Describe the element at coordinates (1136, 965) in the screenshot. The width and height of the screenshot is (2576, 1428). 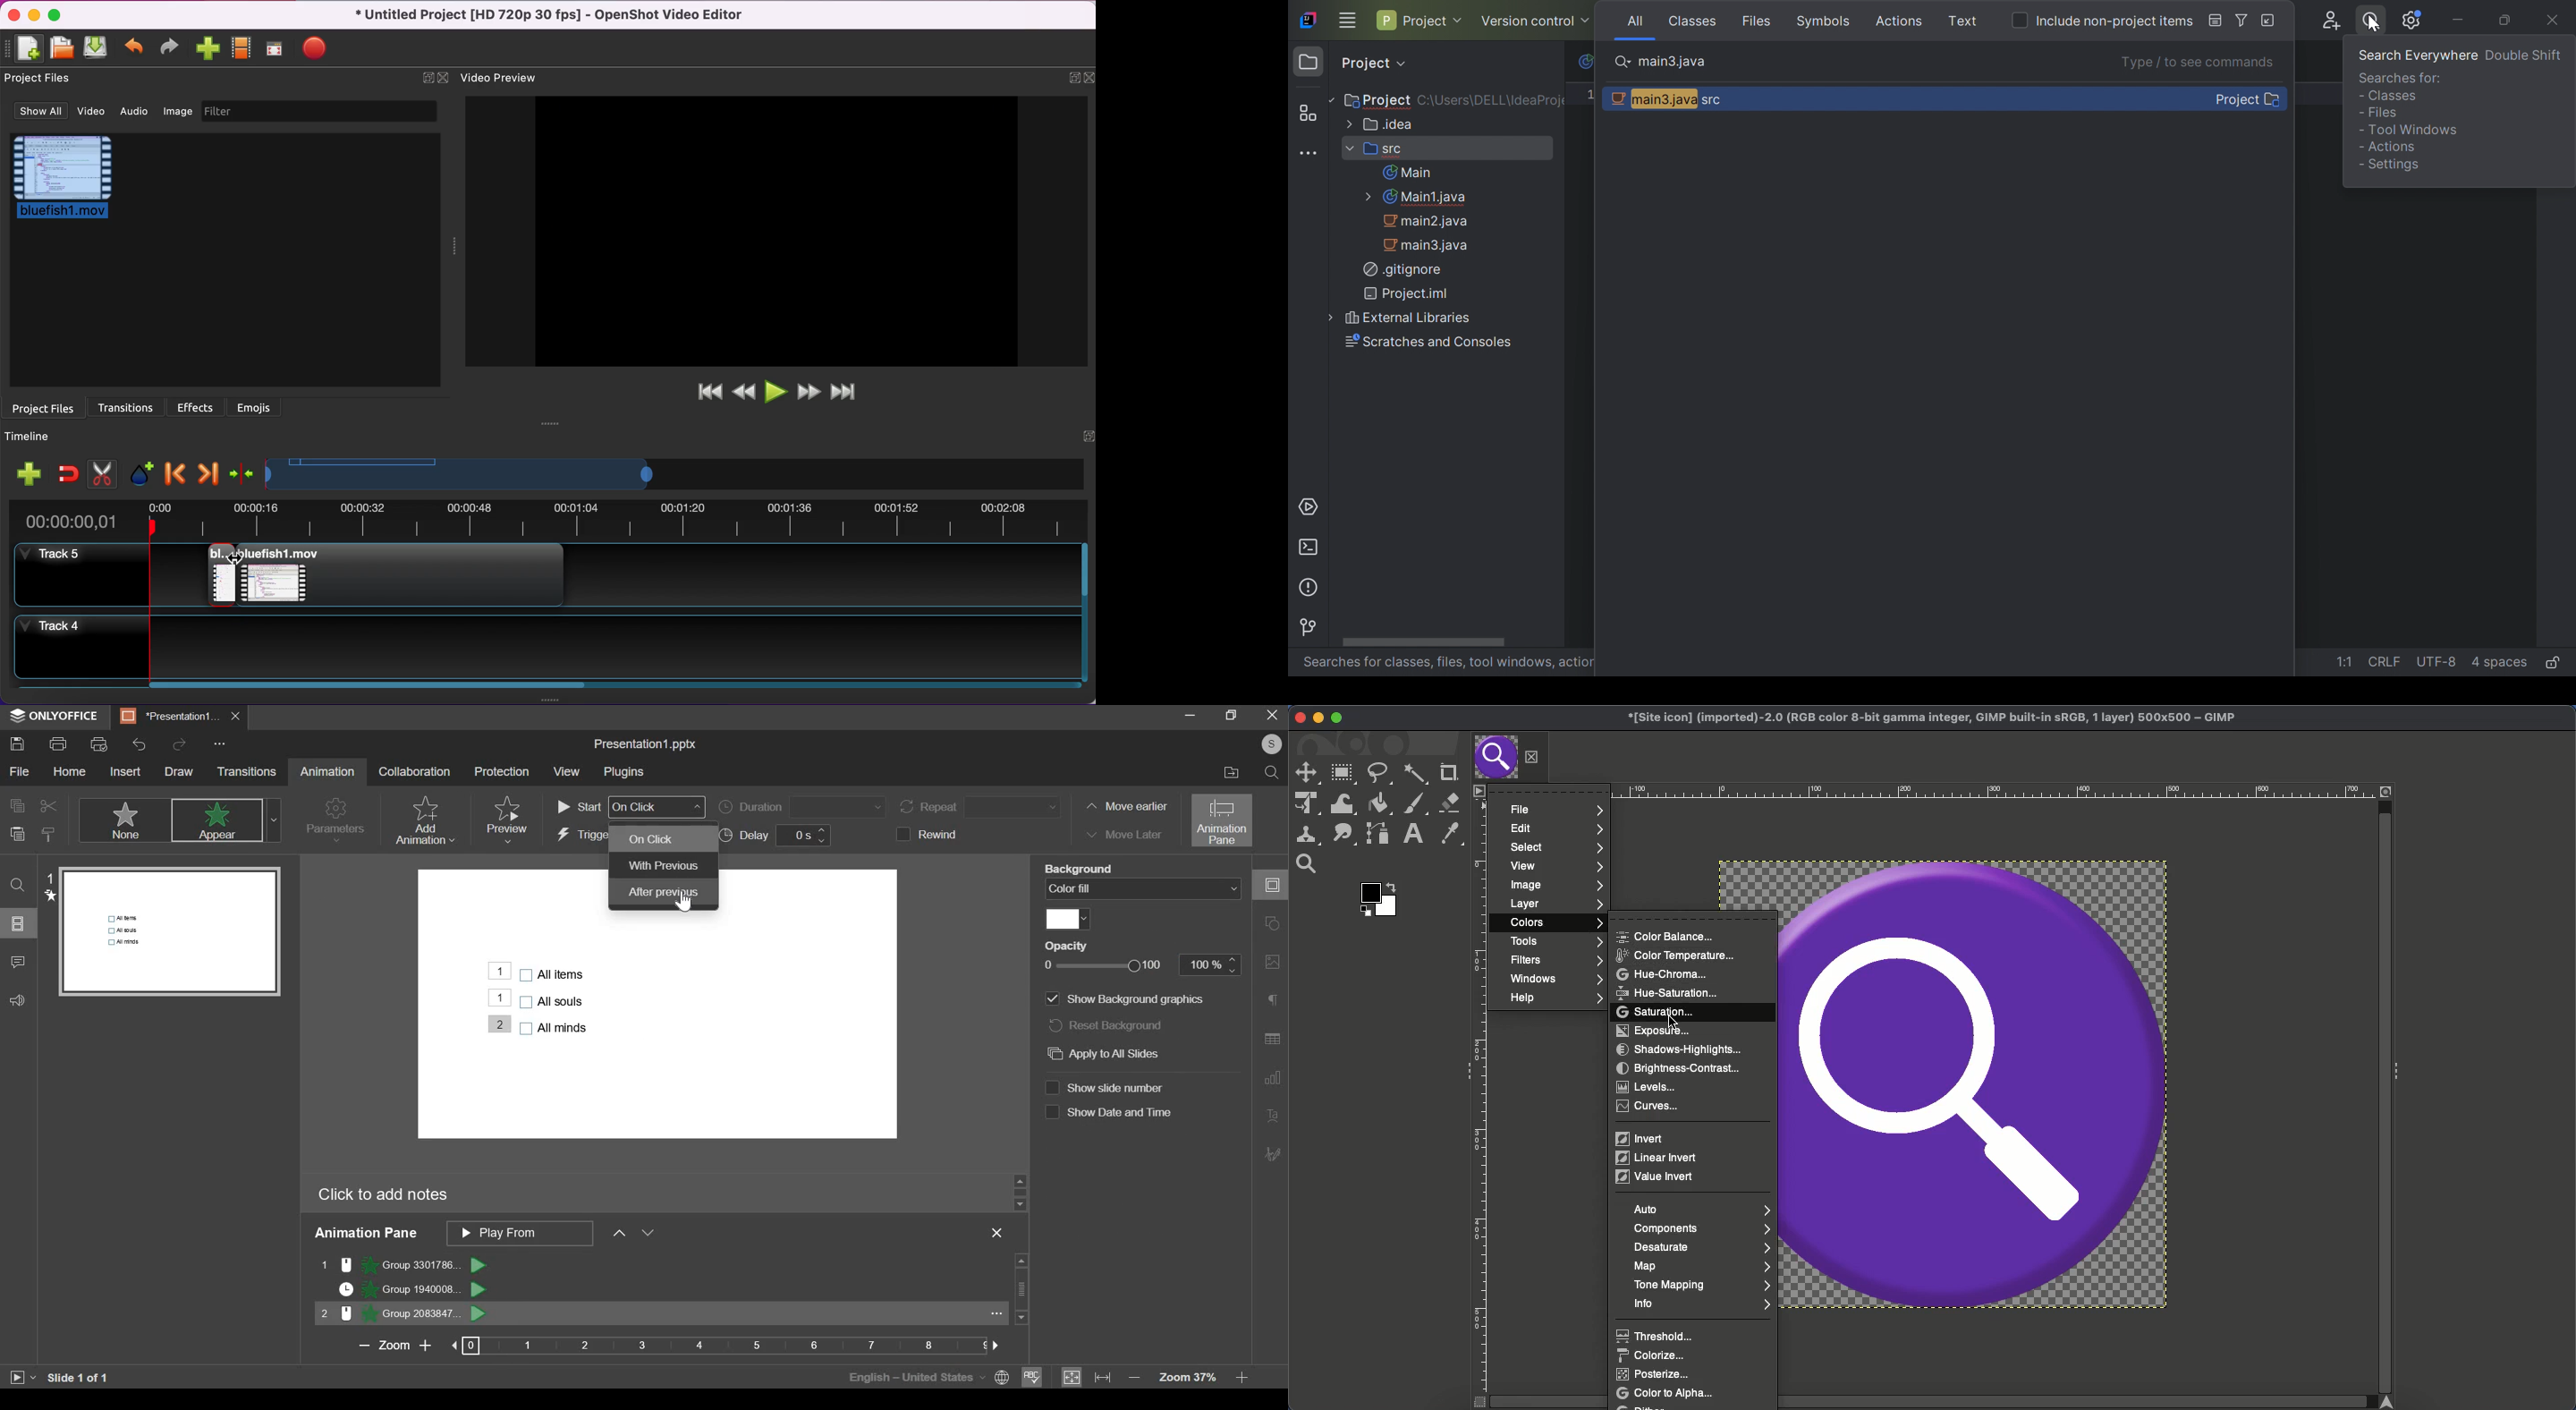
I see `opacity slider` at that location.